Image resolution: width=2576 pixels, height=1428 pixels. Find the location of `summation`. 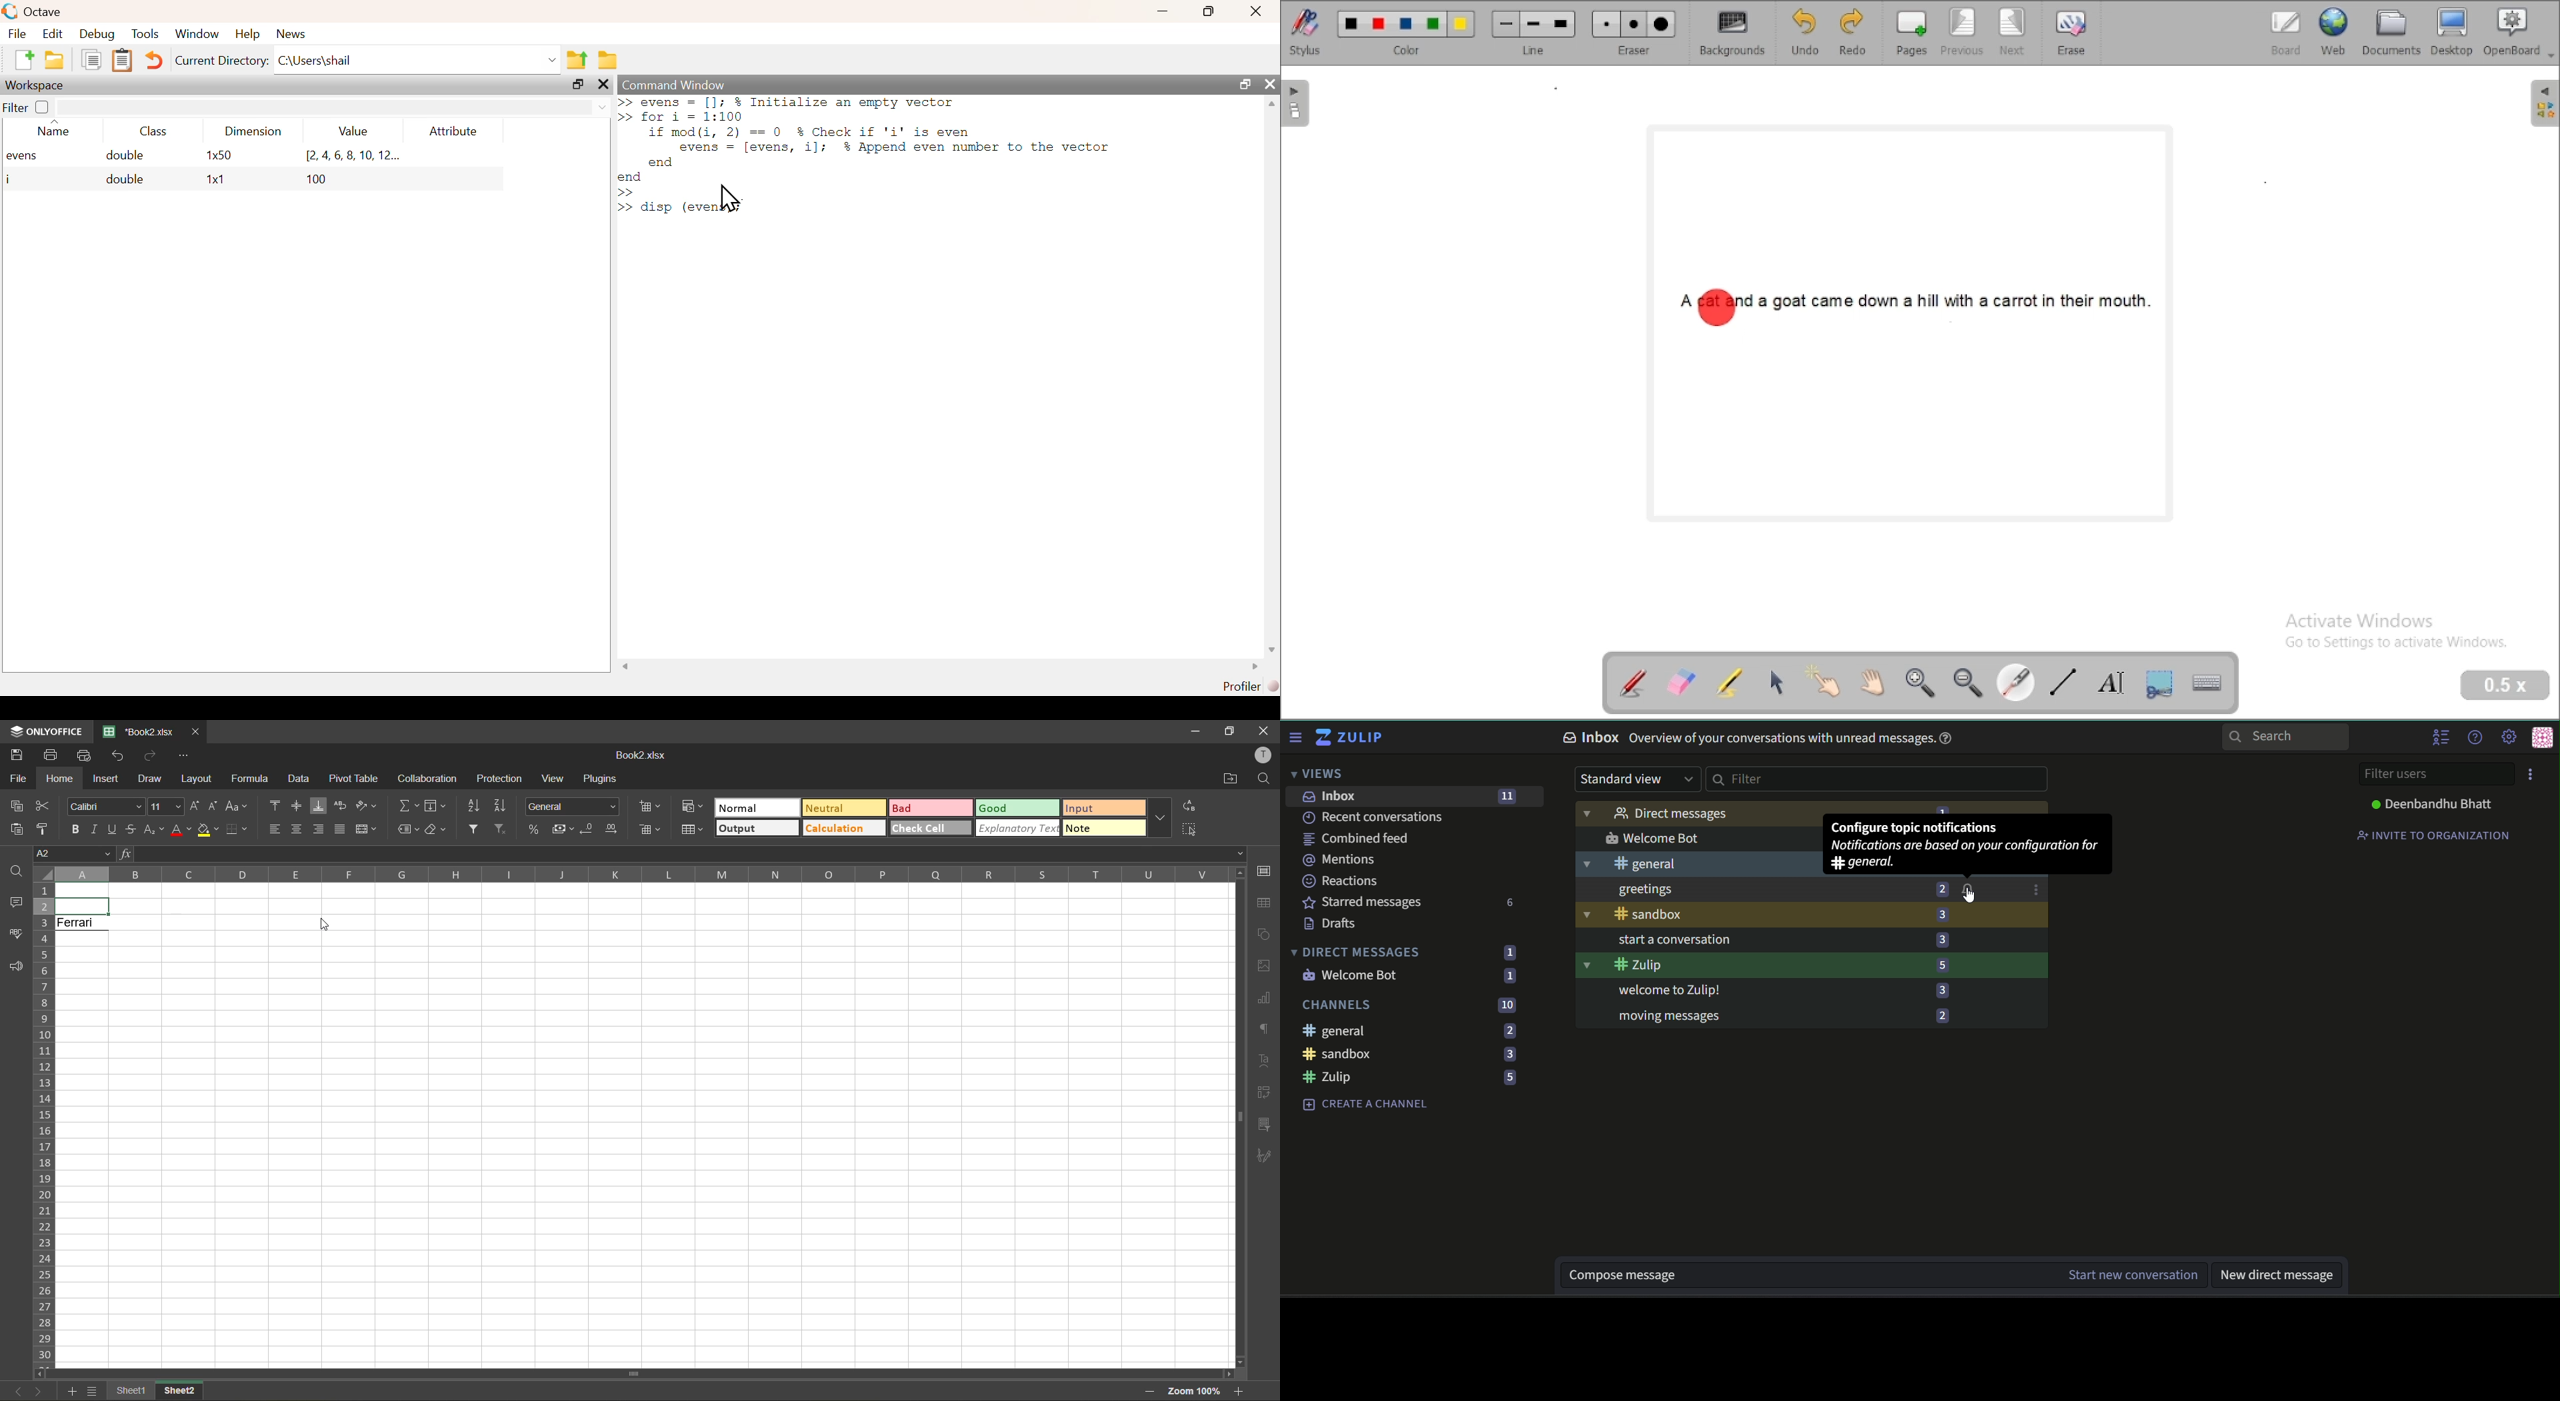

summation is located at coordinates (406, 806).